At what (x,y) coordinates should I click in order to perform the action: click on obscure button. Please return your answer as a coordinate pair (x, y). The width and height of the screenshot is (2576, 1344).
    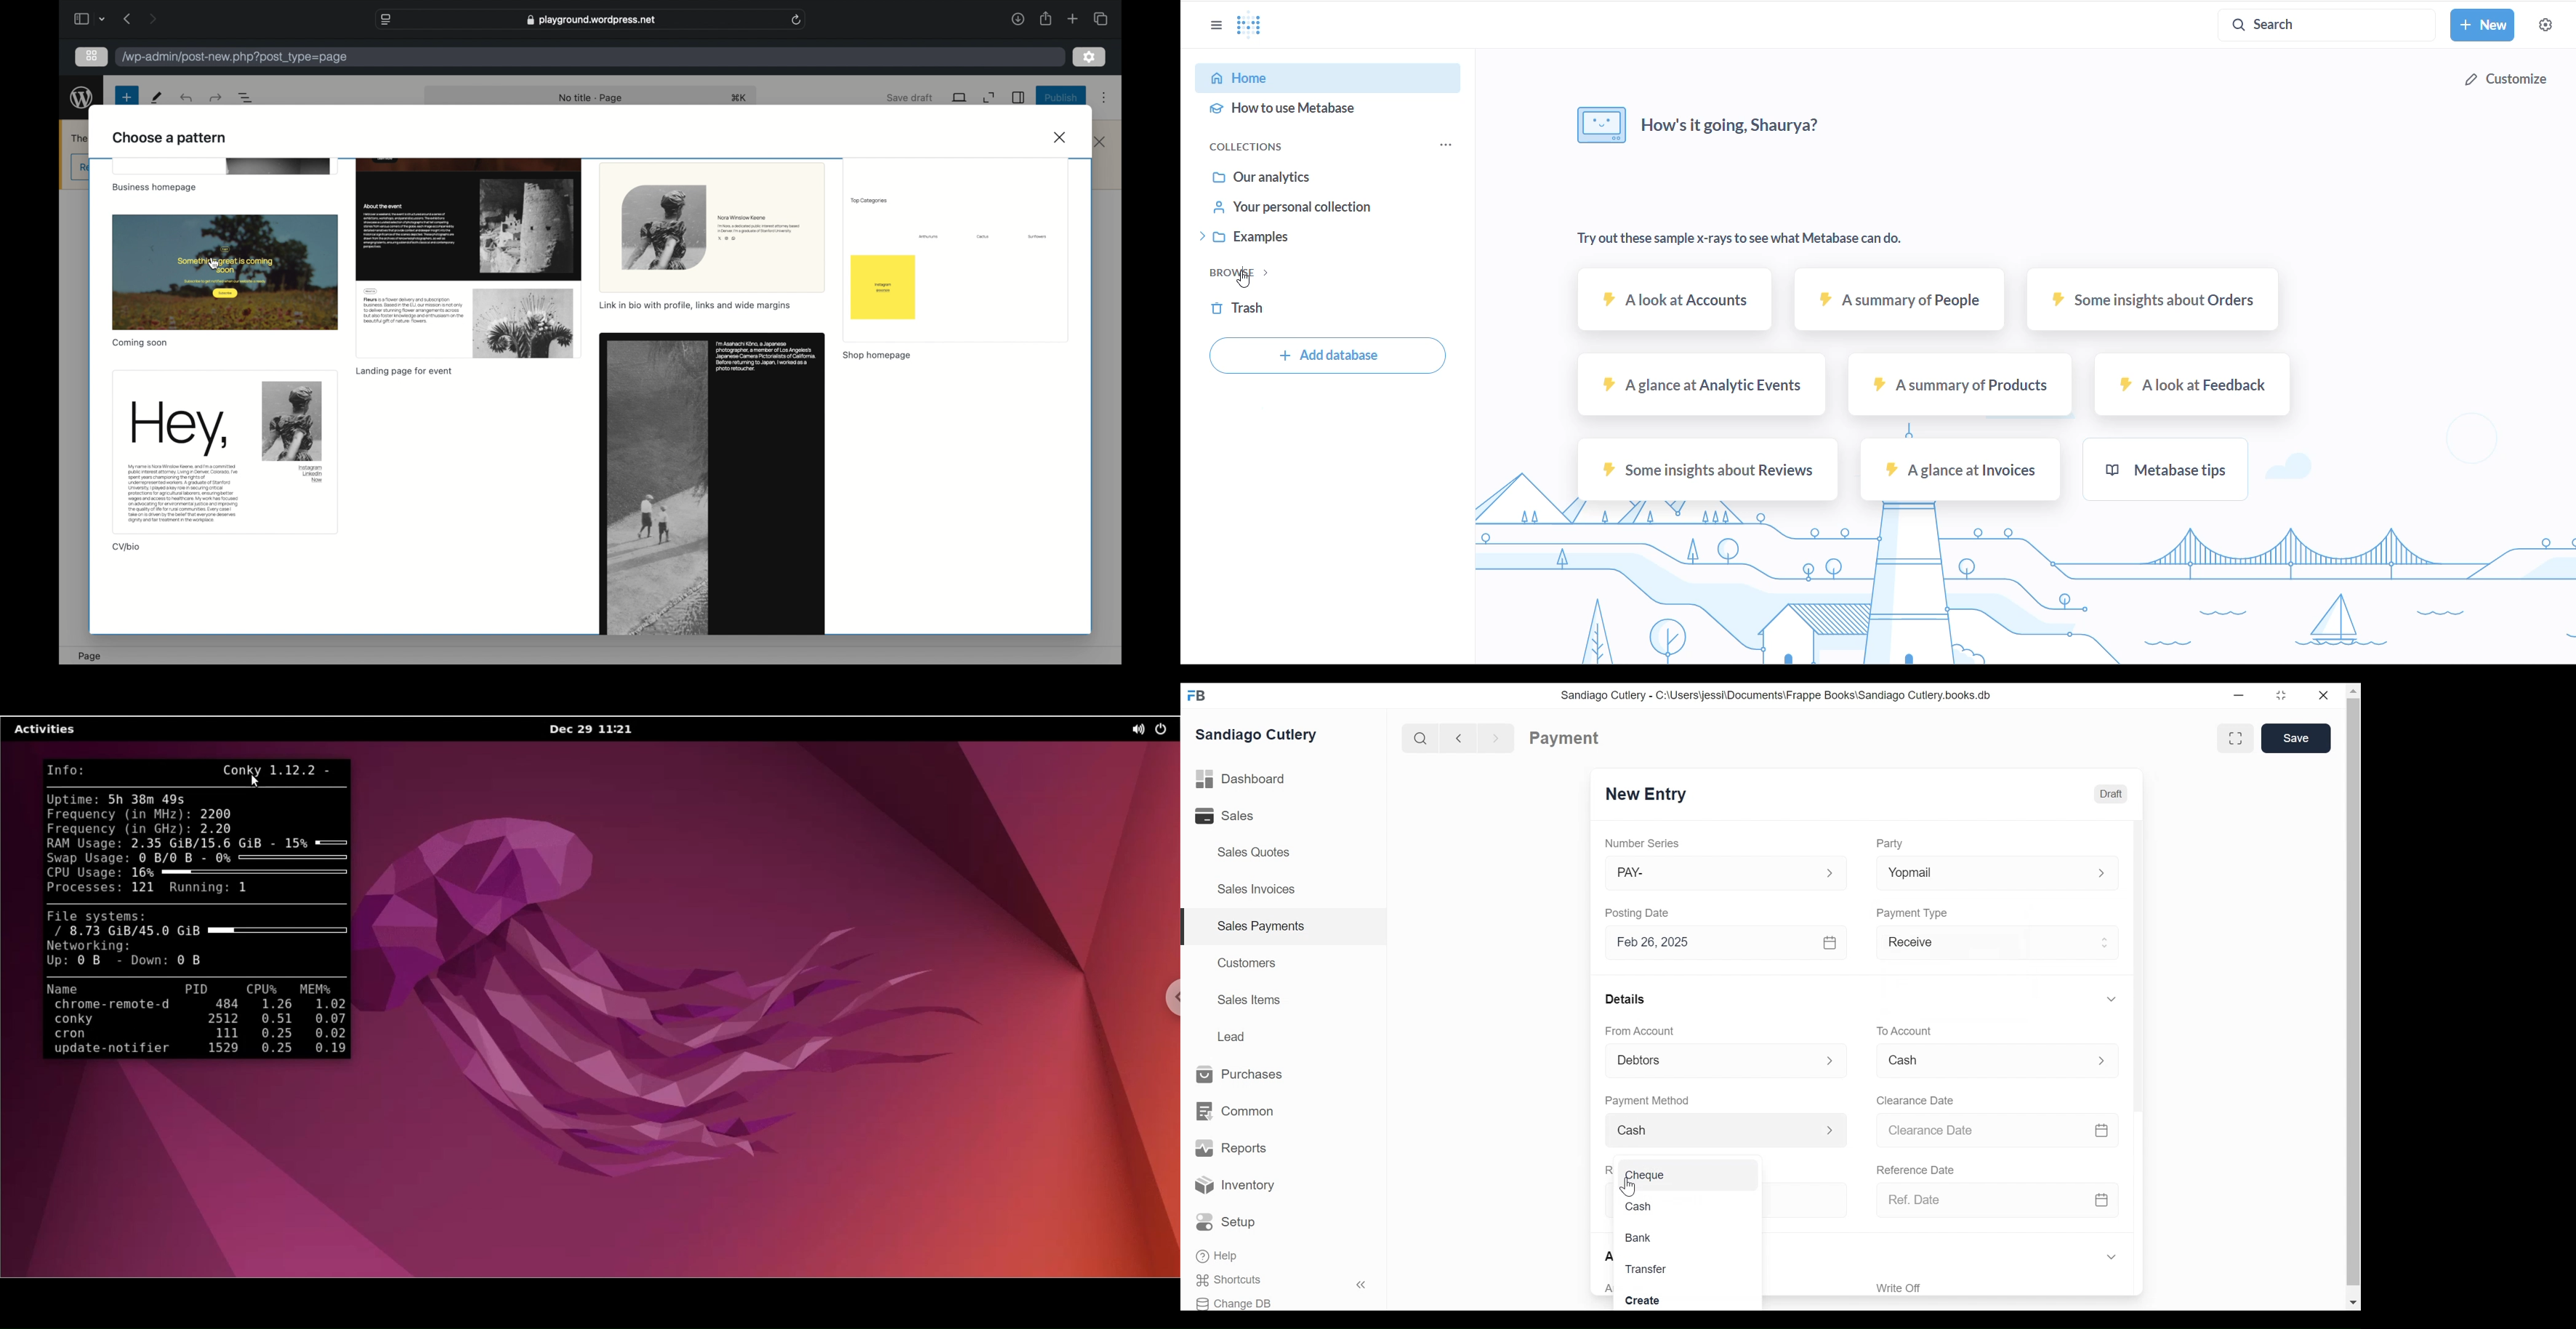
    Looking at the image, I should click on (78, 167).